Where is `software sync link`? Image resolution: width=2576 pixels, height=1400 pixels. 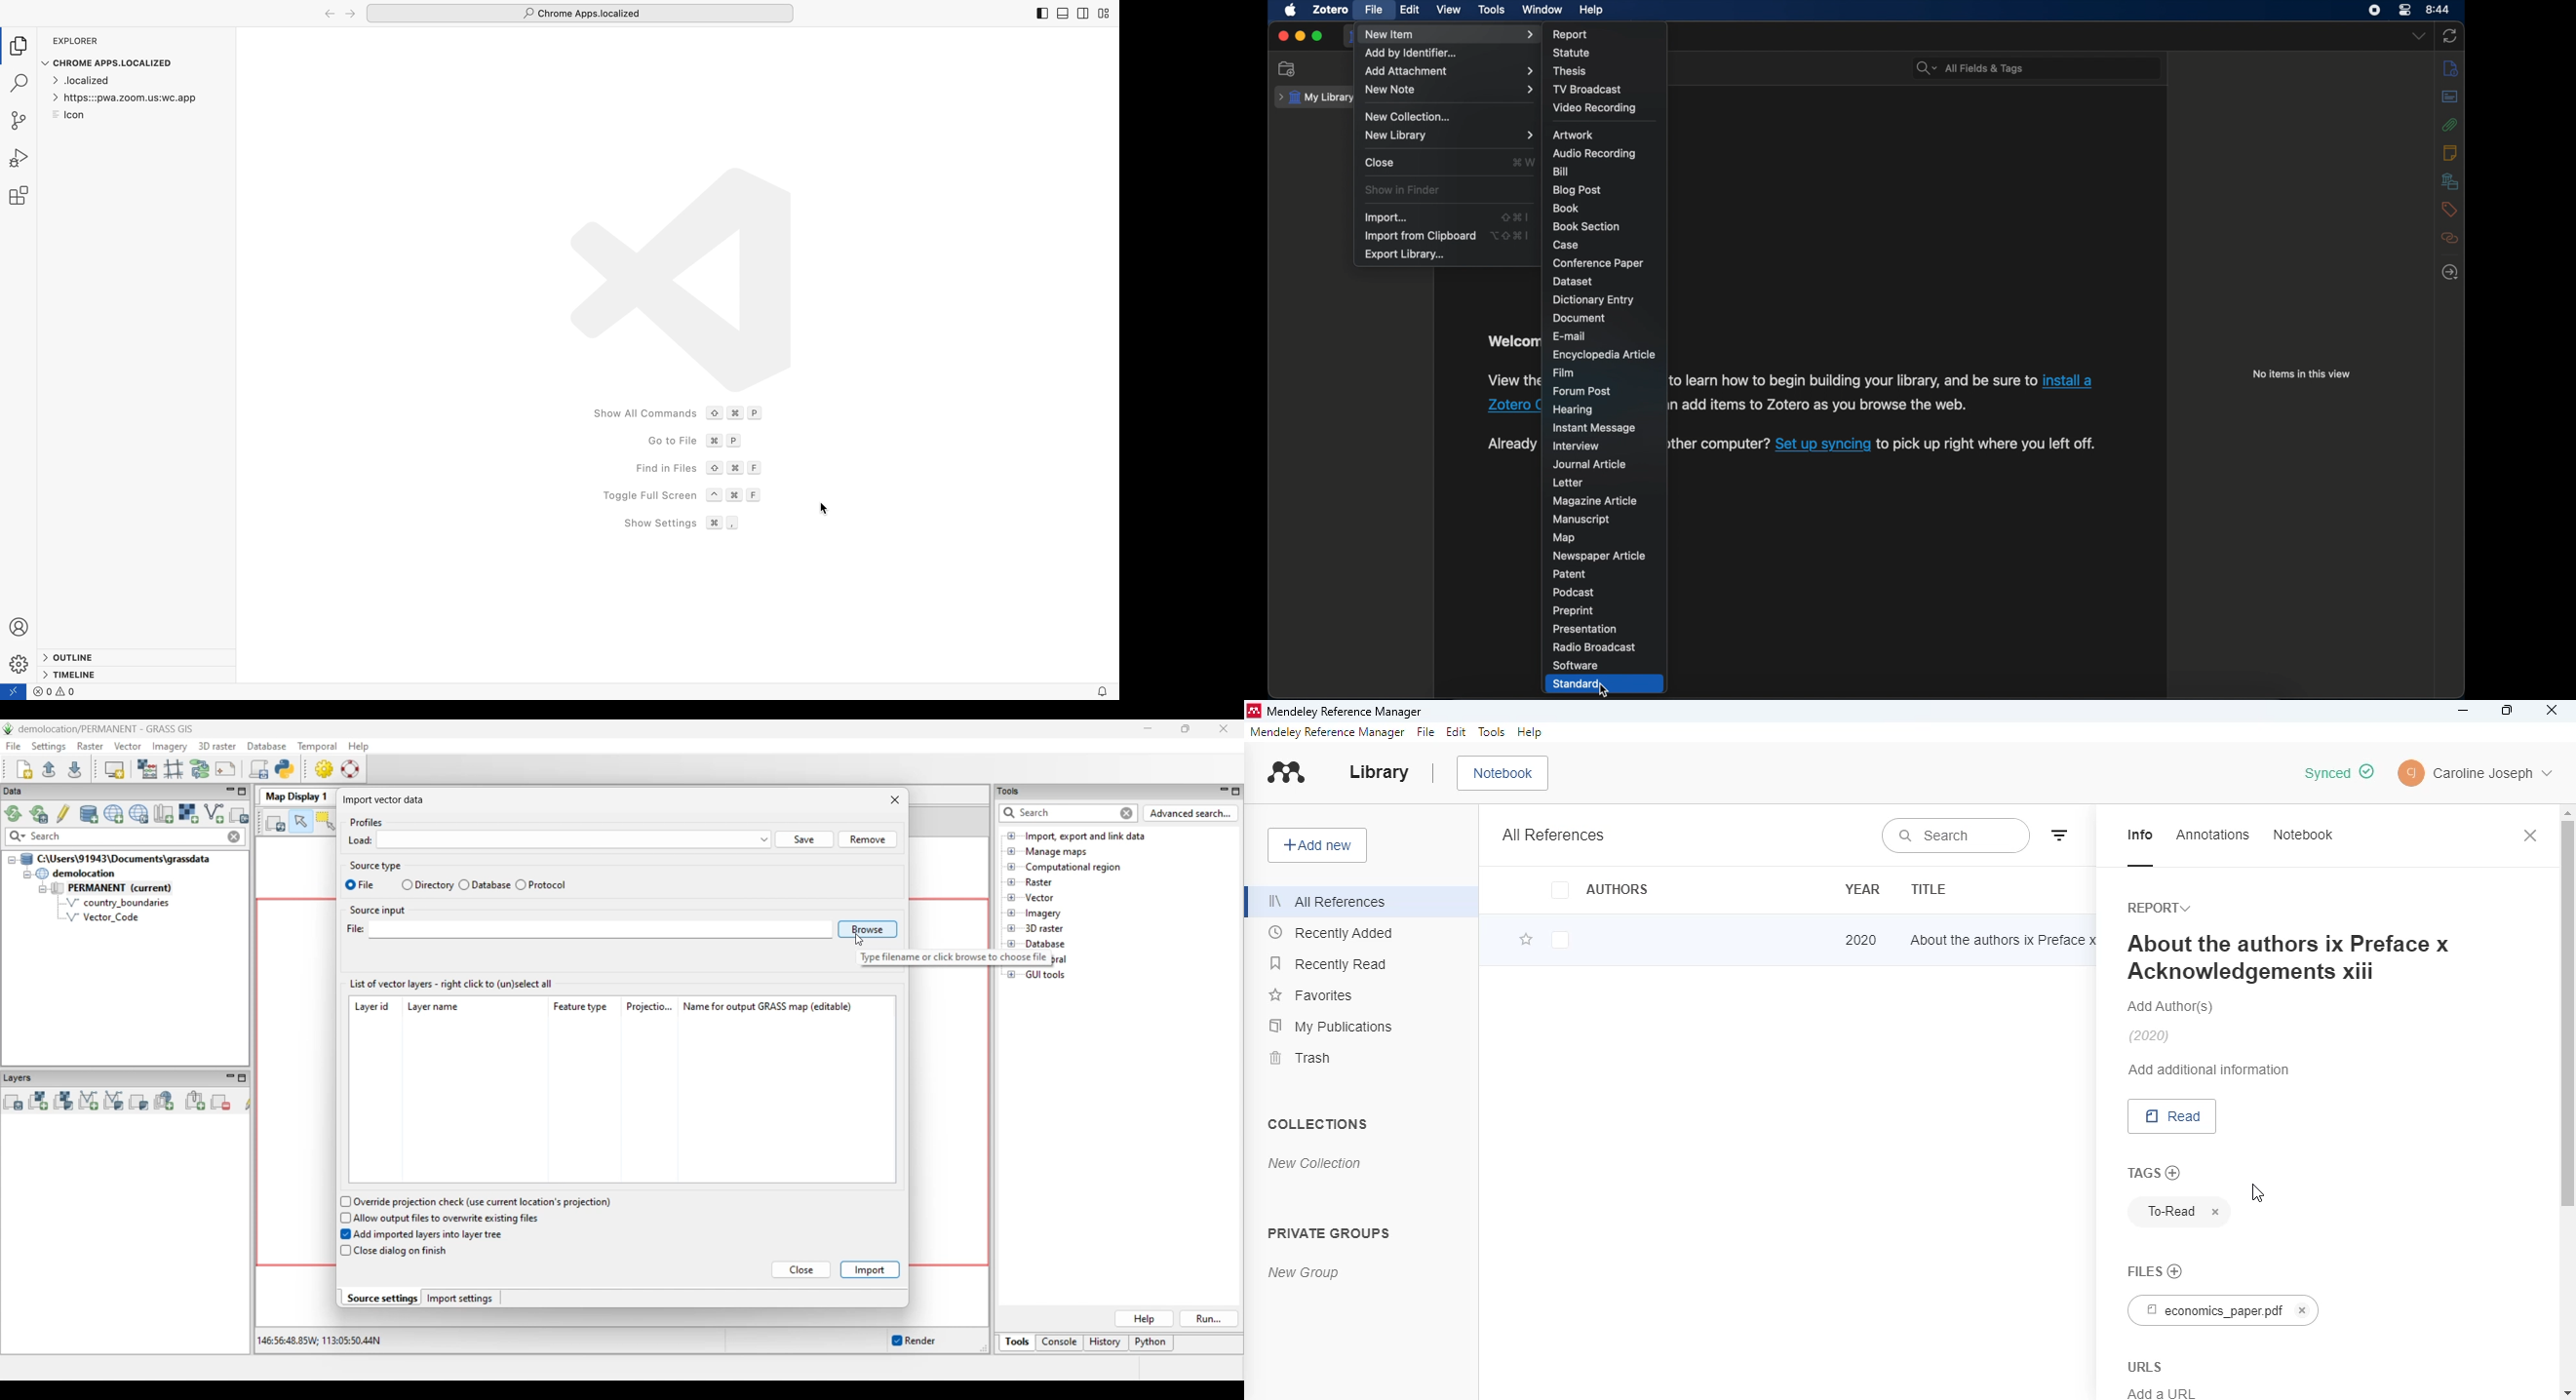 software sync link is located at coordinates (1824, 445).